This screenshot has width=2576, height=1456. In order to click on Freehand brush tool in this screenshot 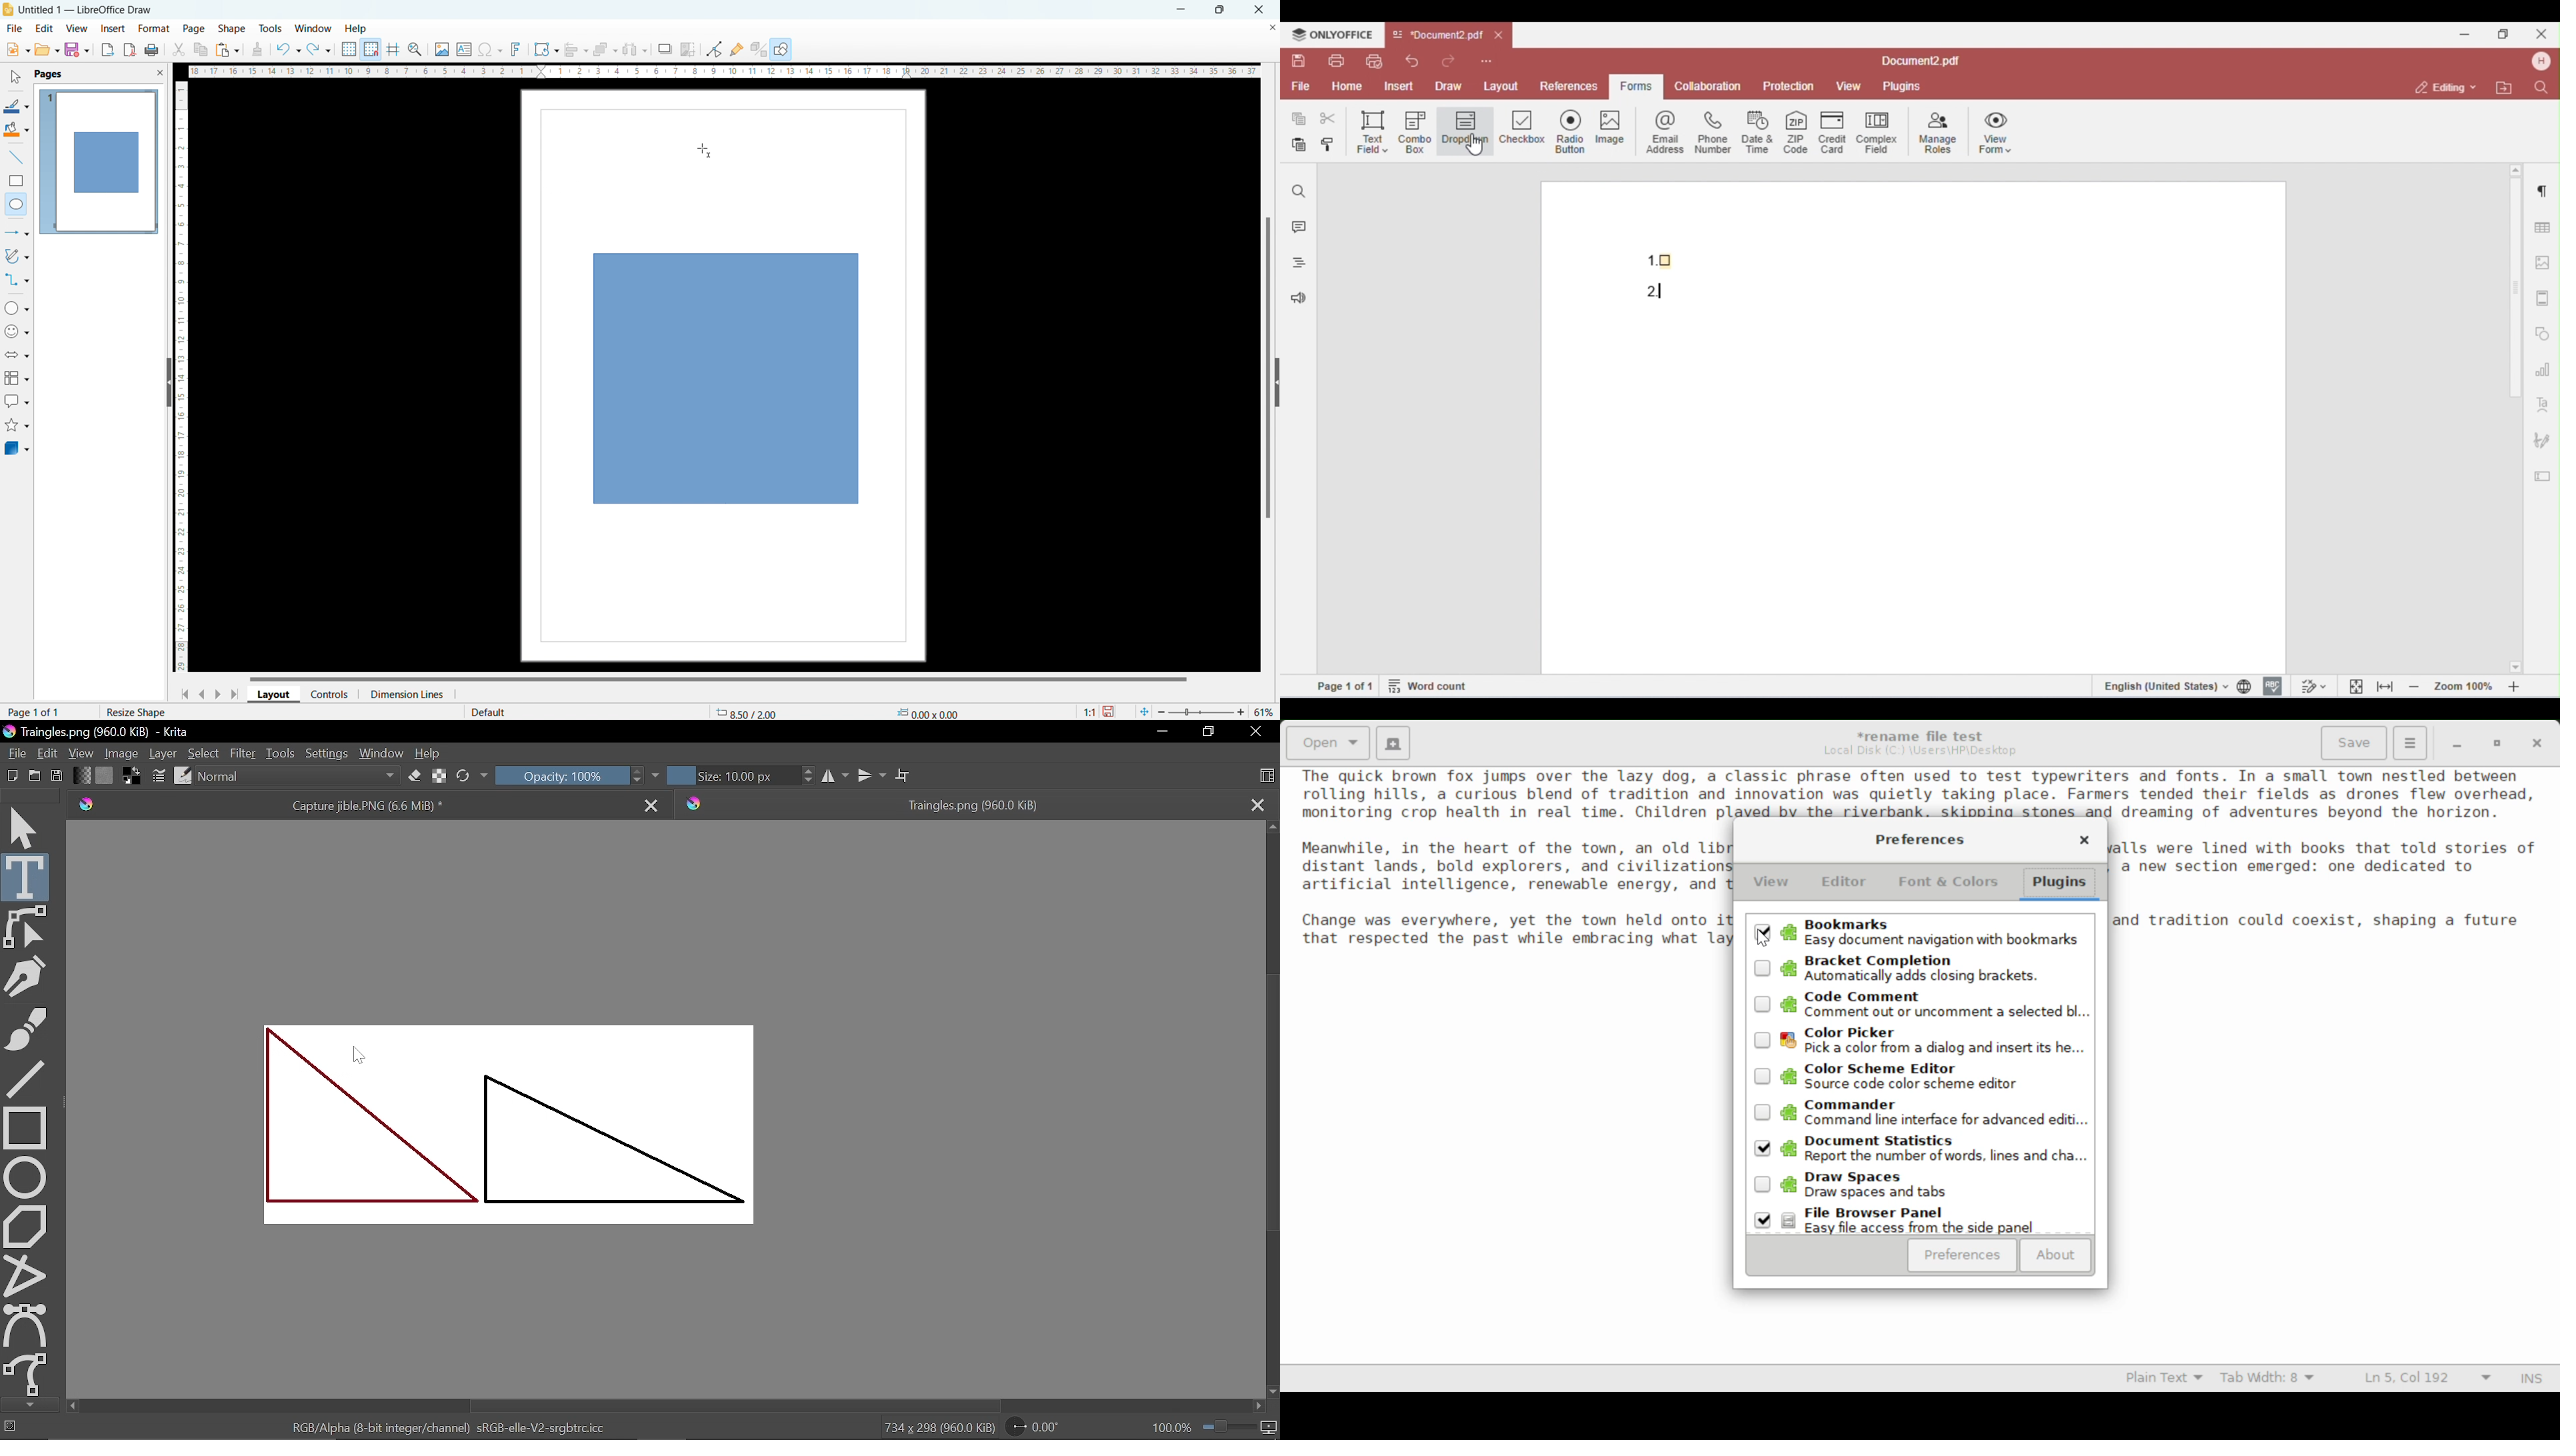, I will do `click(26, 1026)`.